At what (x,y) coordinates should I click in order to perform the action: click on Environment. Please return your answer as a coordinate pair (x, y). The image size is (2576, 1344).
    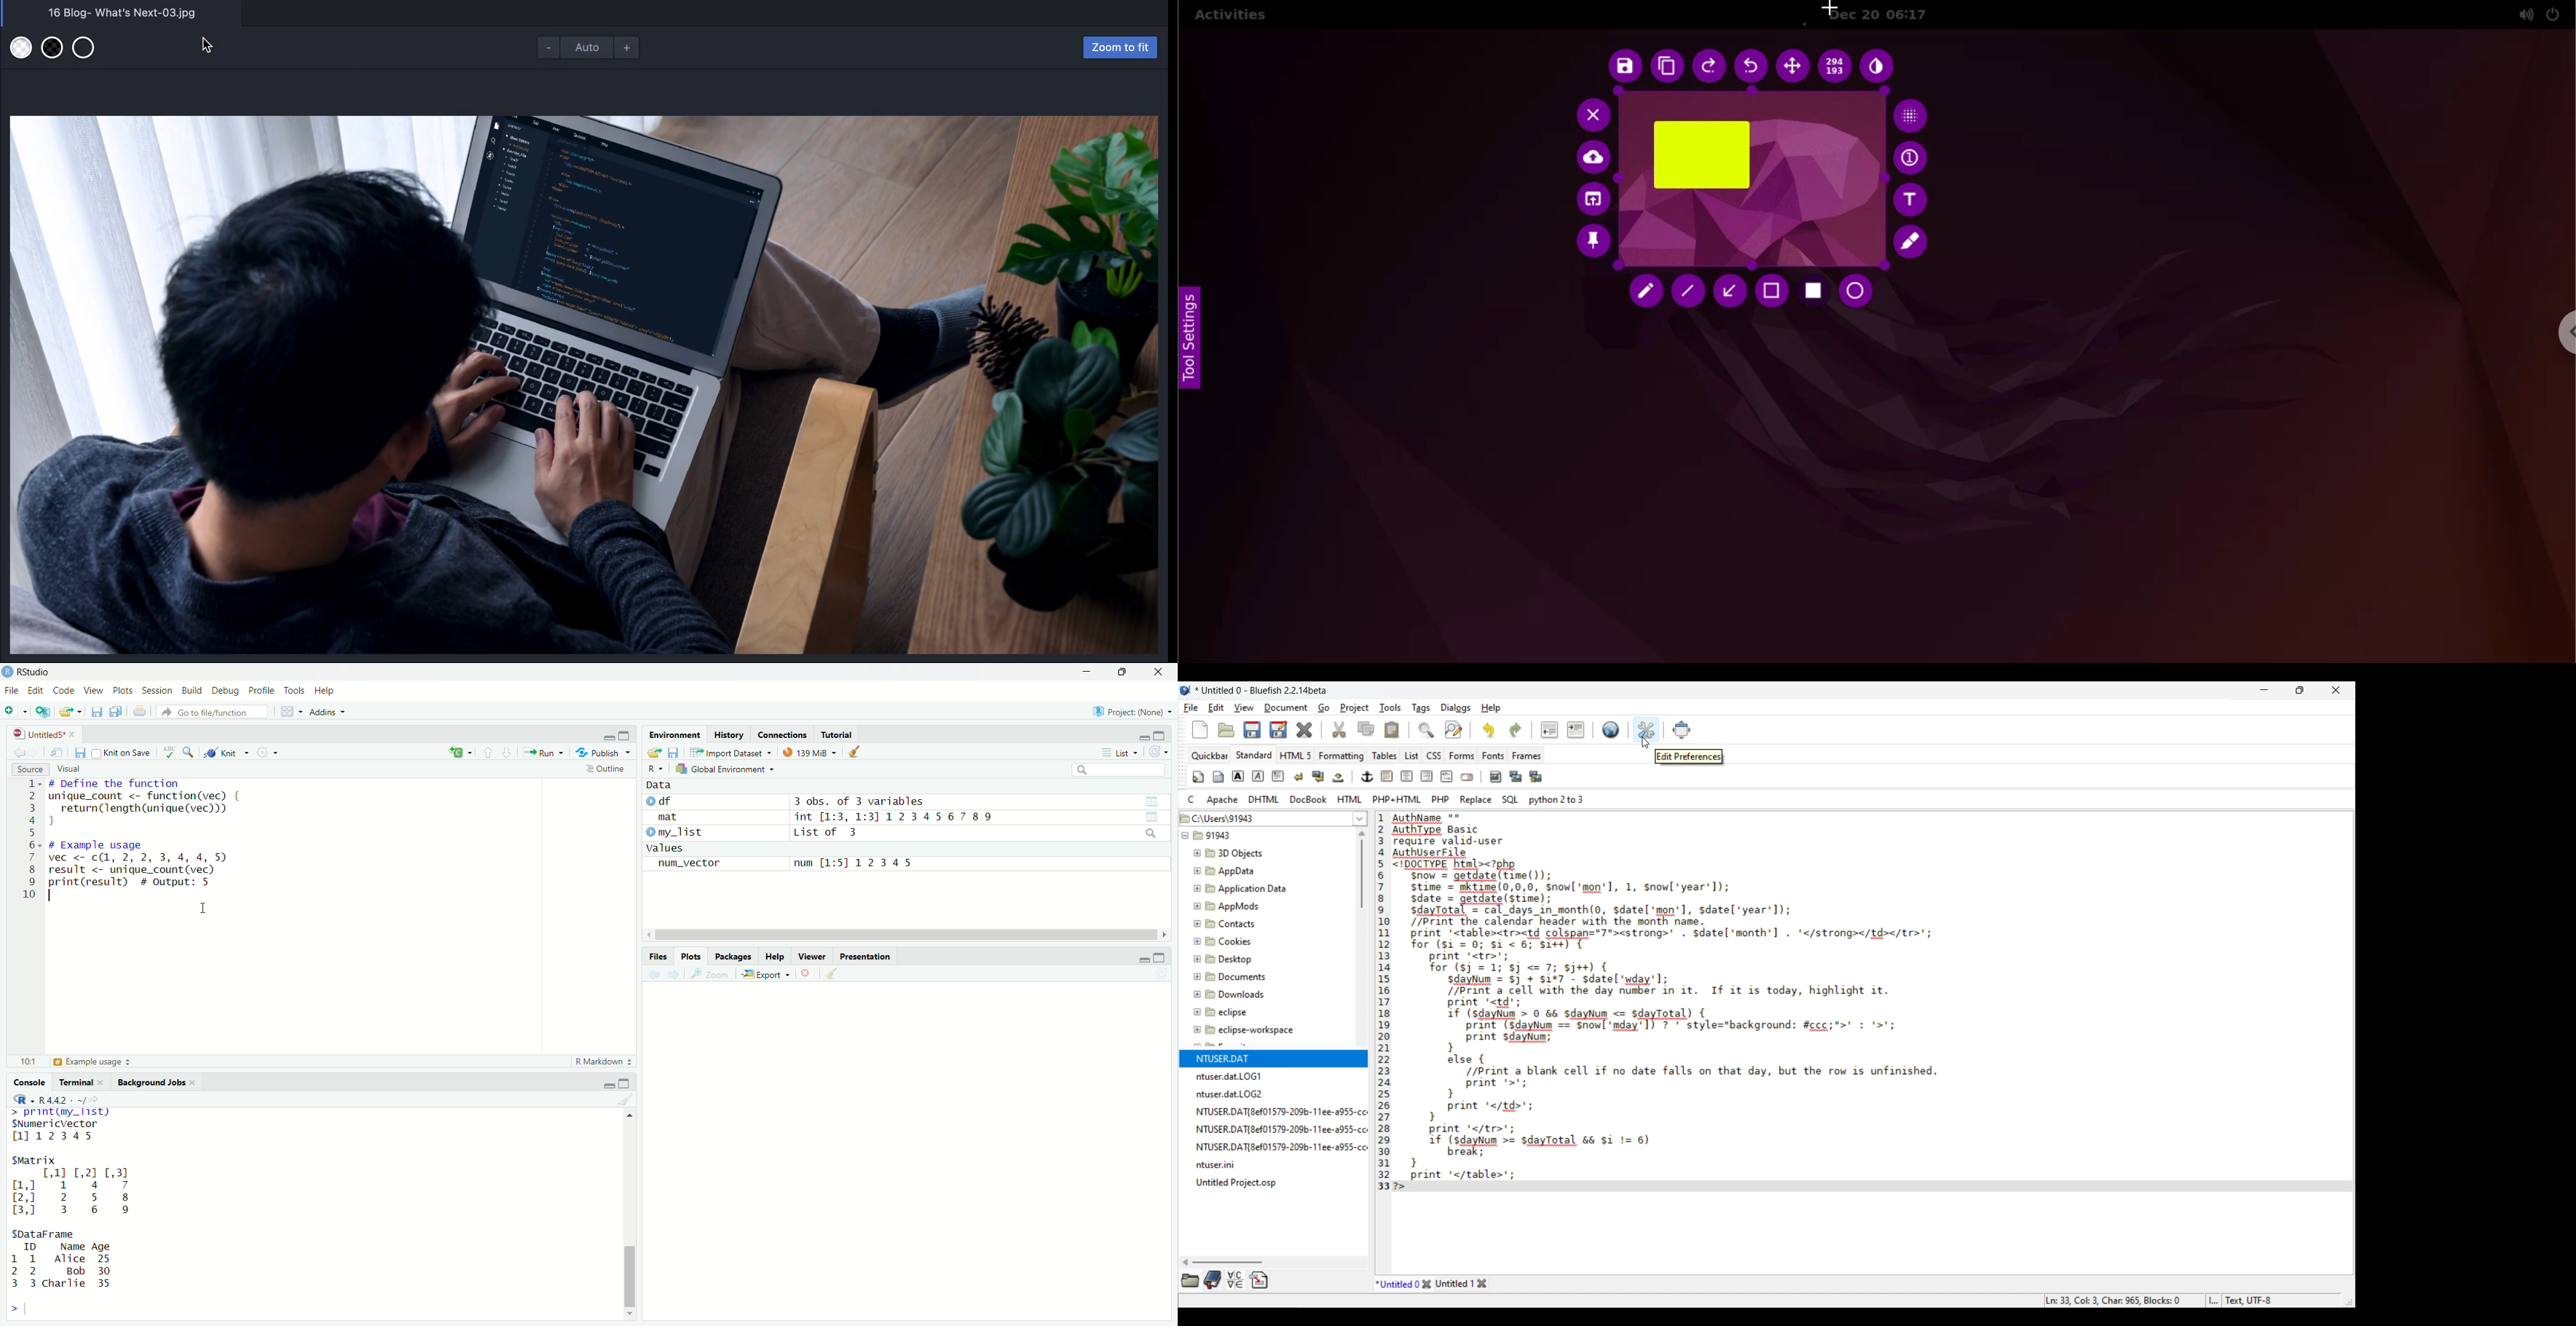
    Looking at the image, I should click on (676, 735).